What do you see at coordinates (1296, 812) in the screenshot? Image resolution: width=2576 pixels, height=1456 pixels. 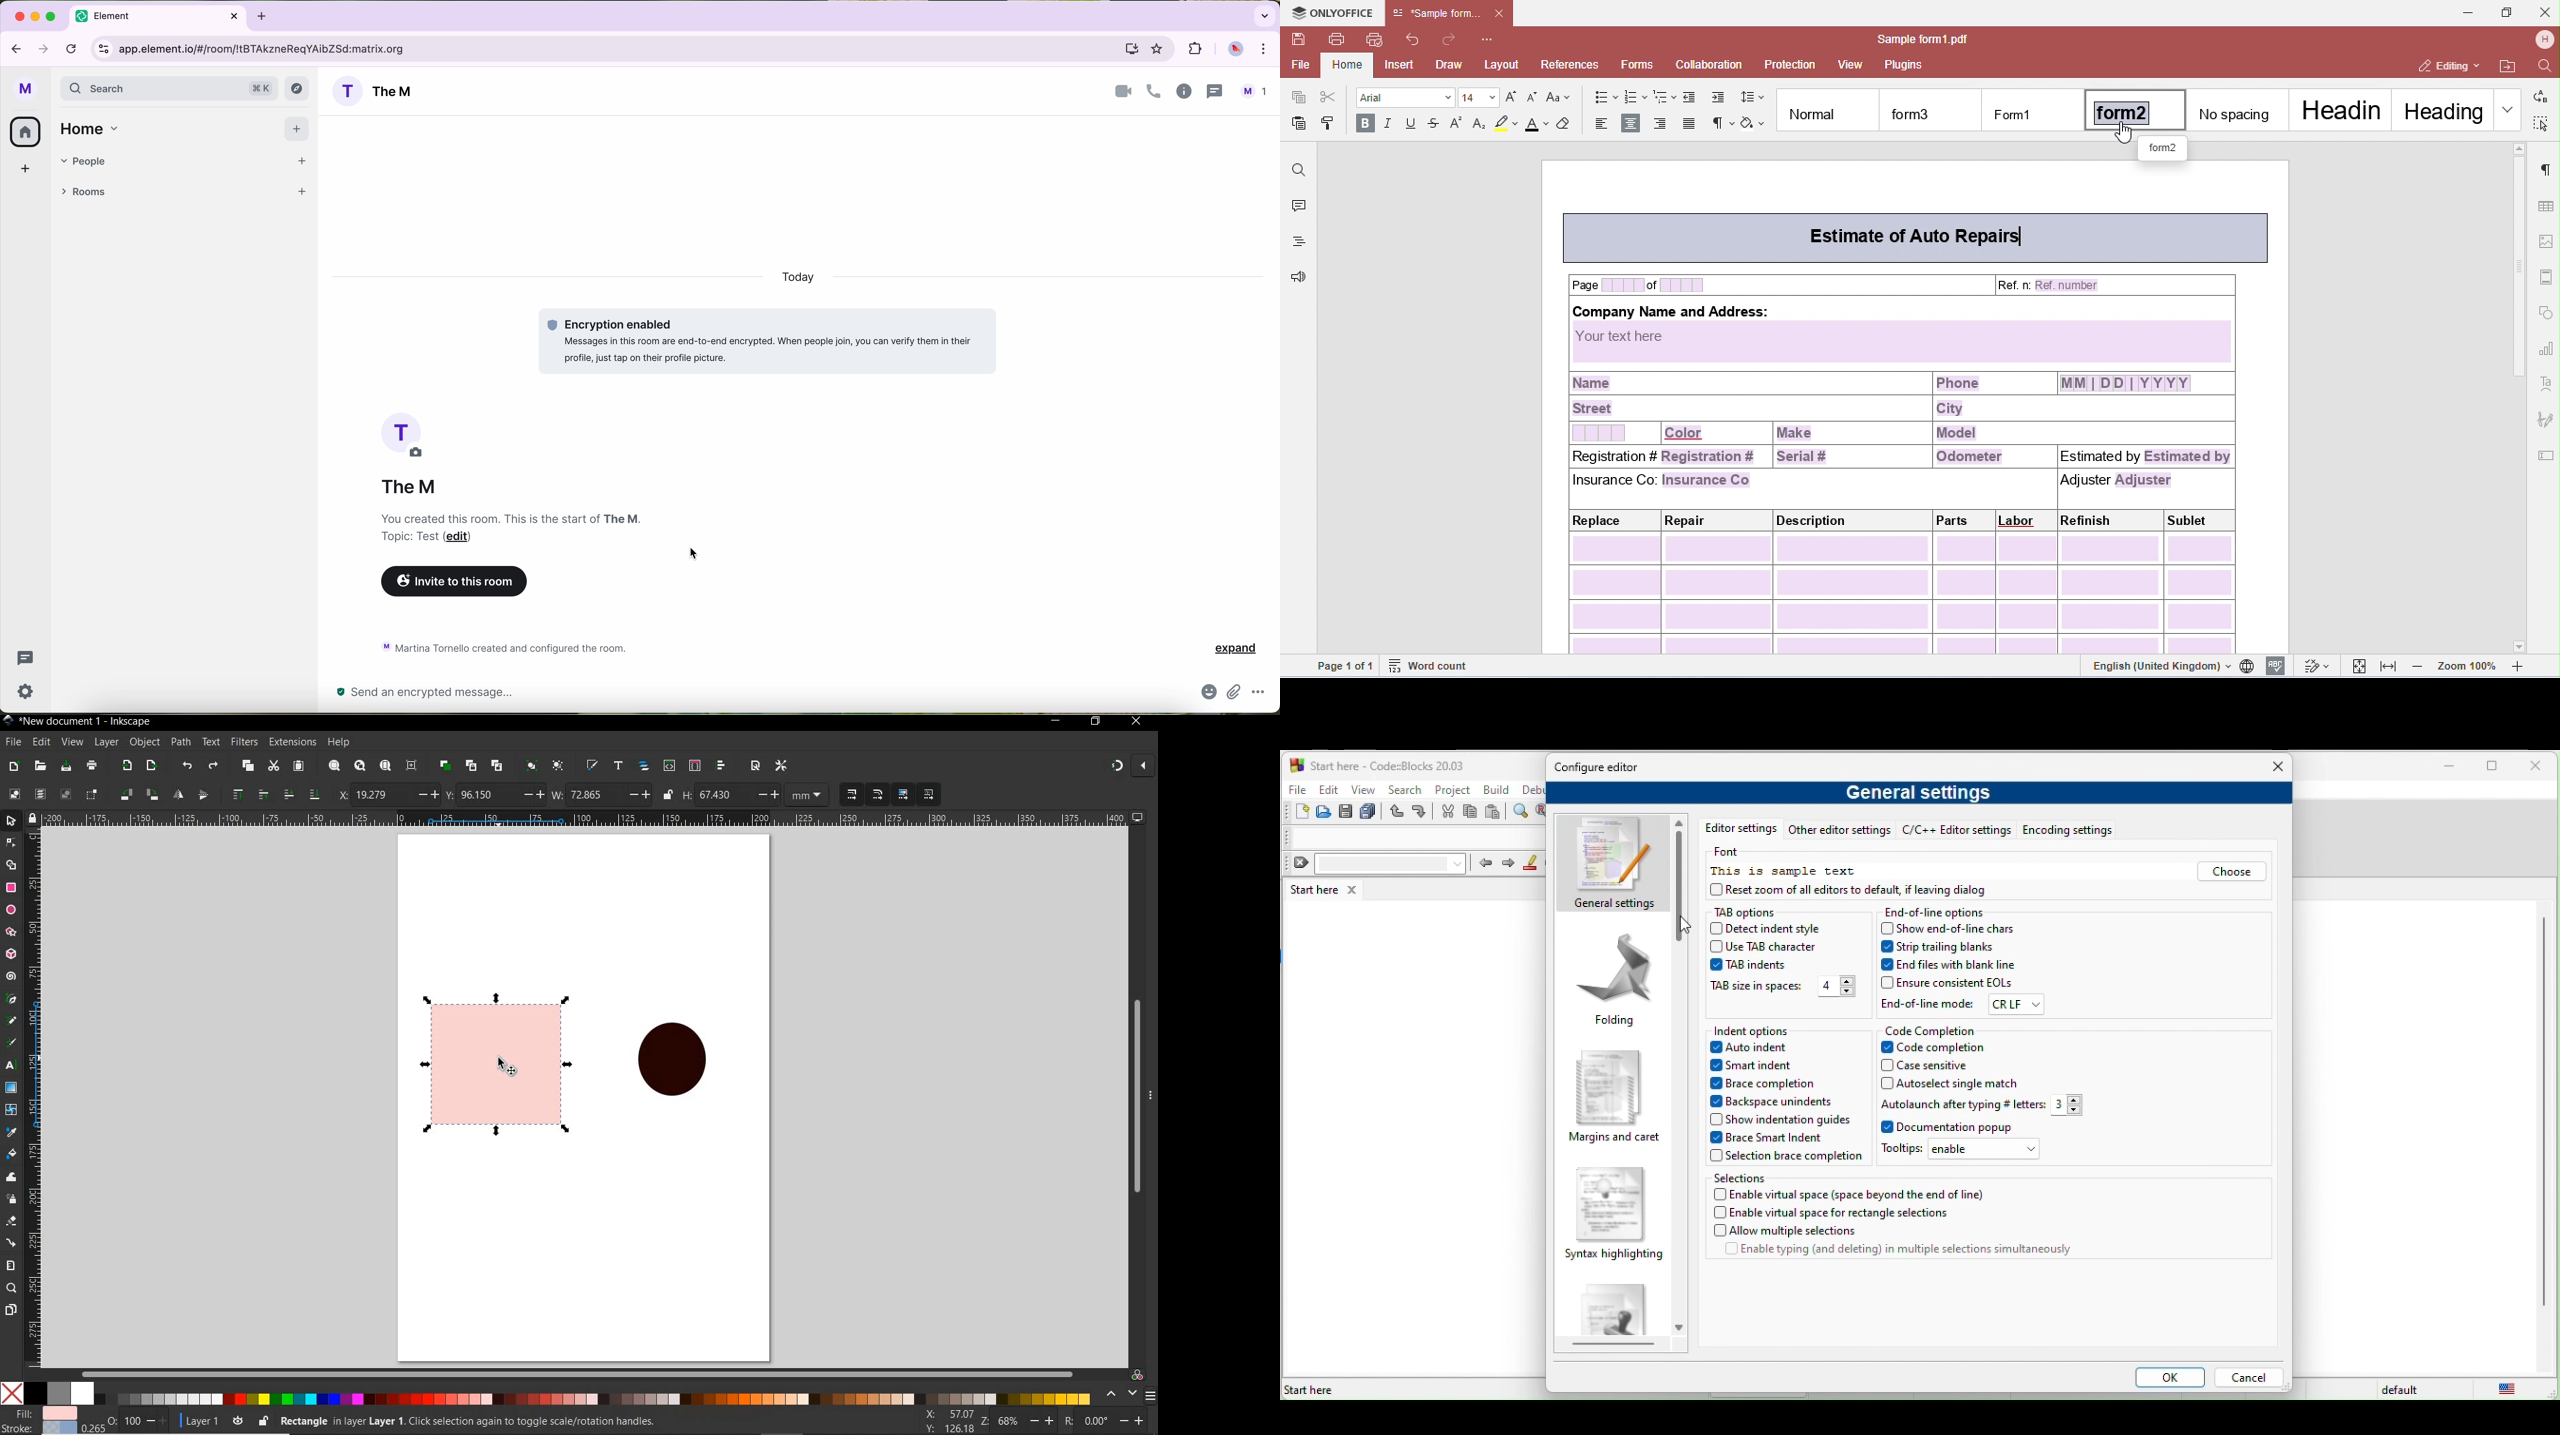 I see `new` at bounding box center [1296, 812].